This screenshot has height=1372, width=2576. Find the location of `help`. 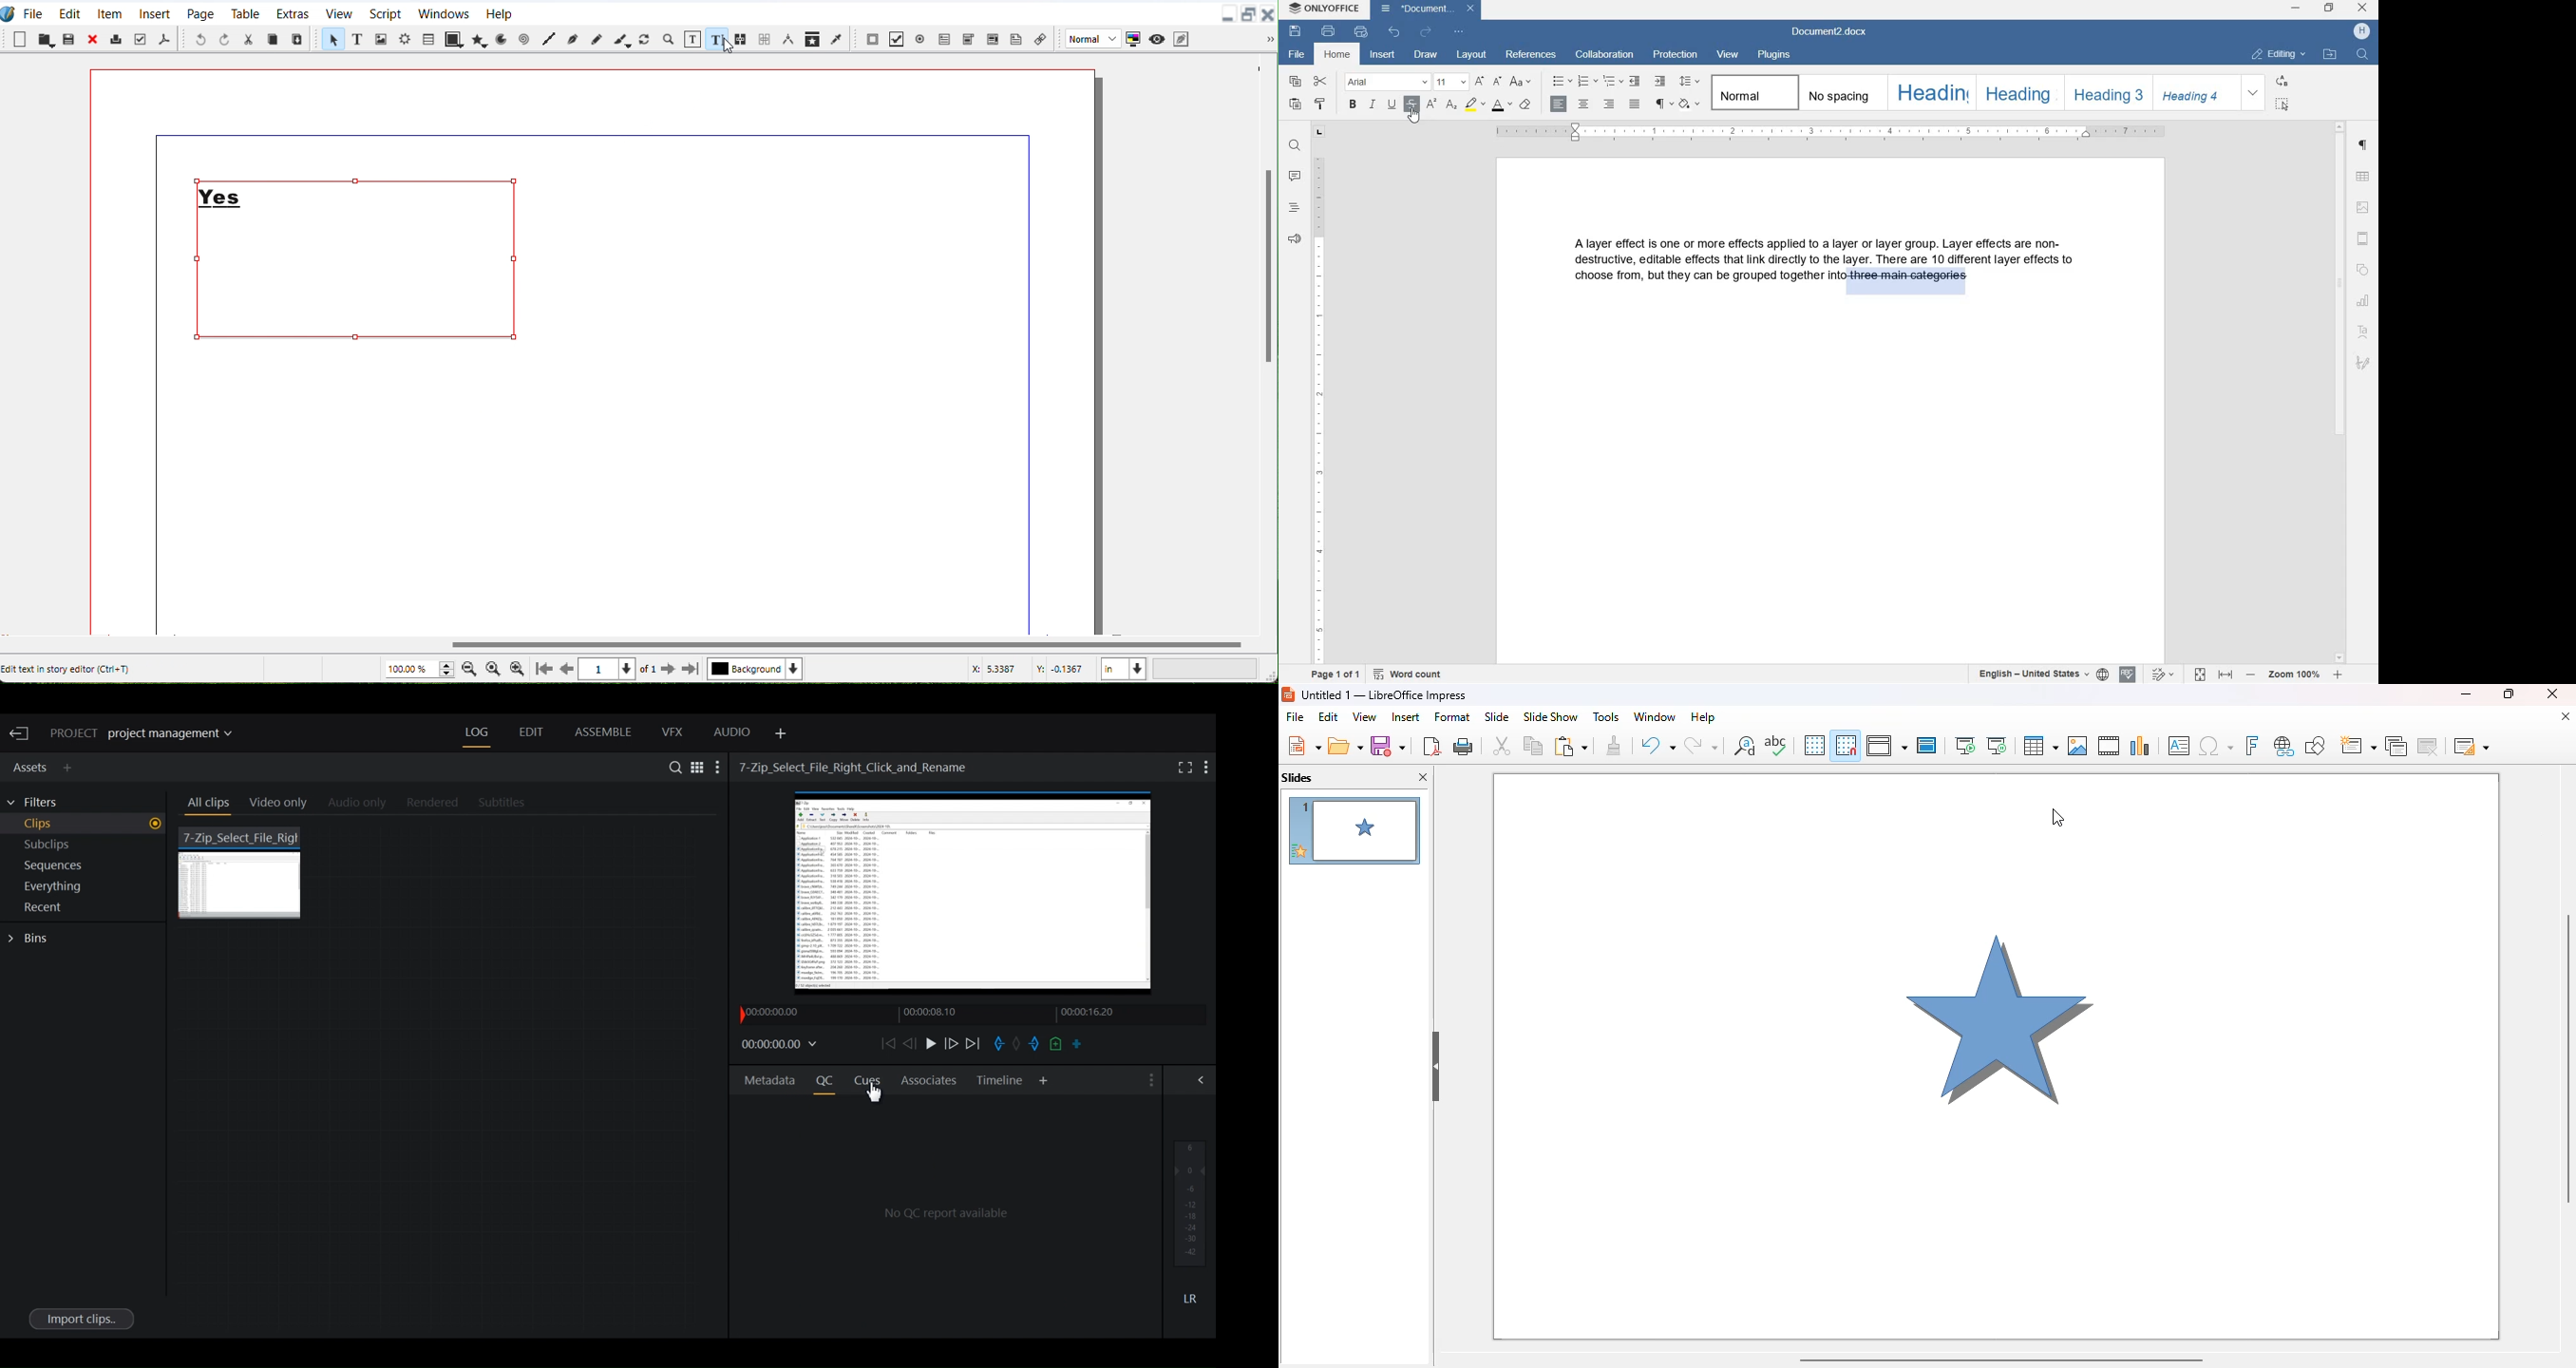

help is located at coordinates (1703, 718).